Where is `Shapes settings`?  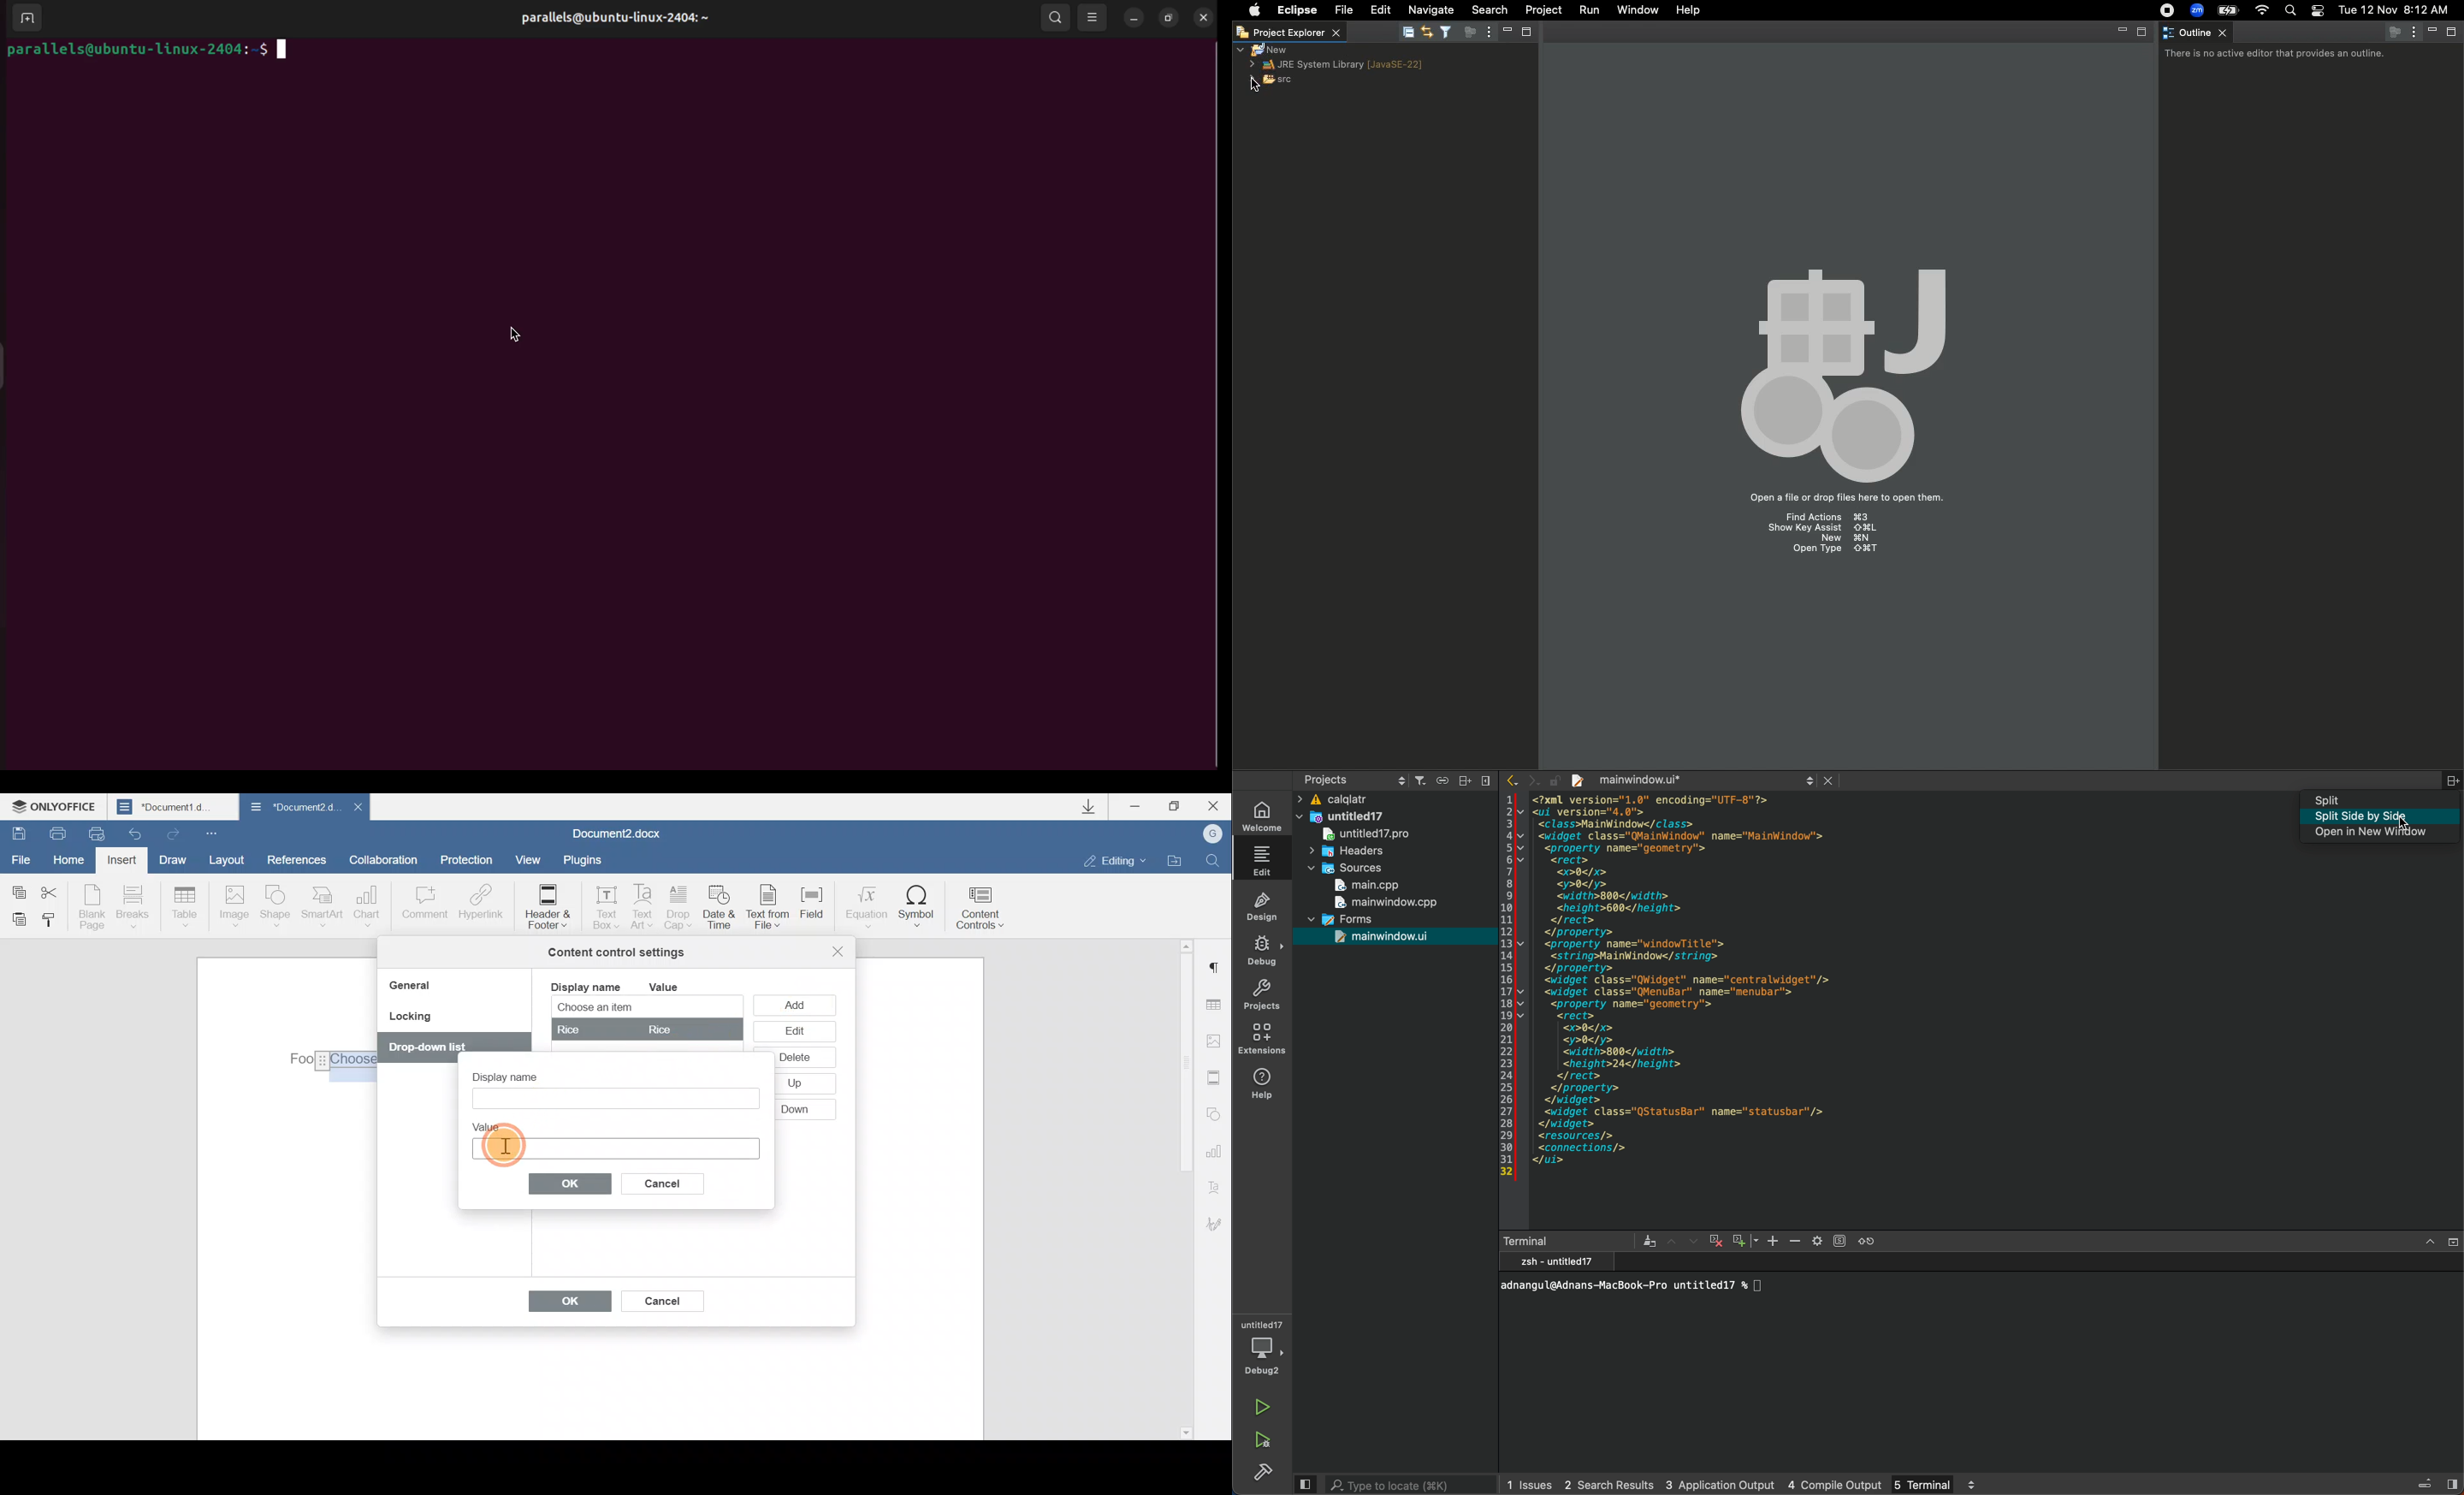 Shapes settings is located at coordinates (1214, 1112).